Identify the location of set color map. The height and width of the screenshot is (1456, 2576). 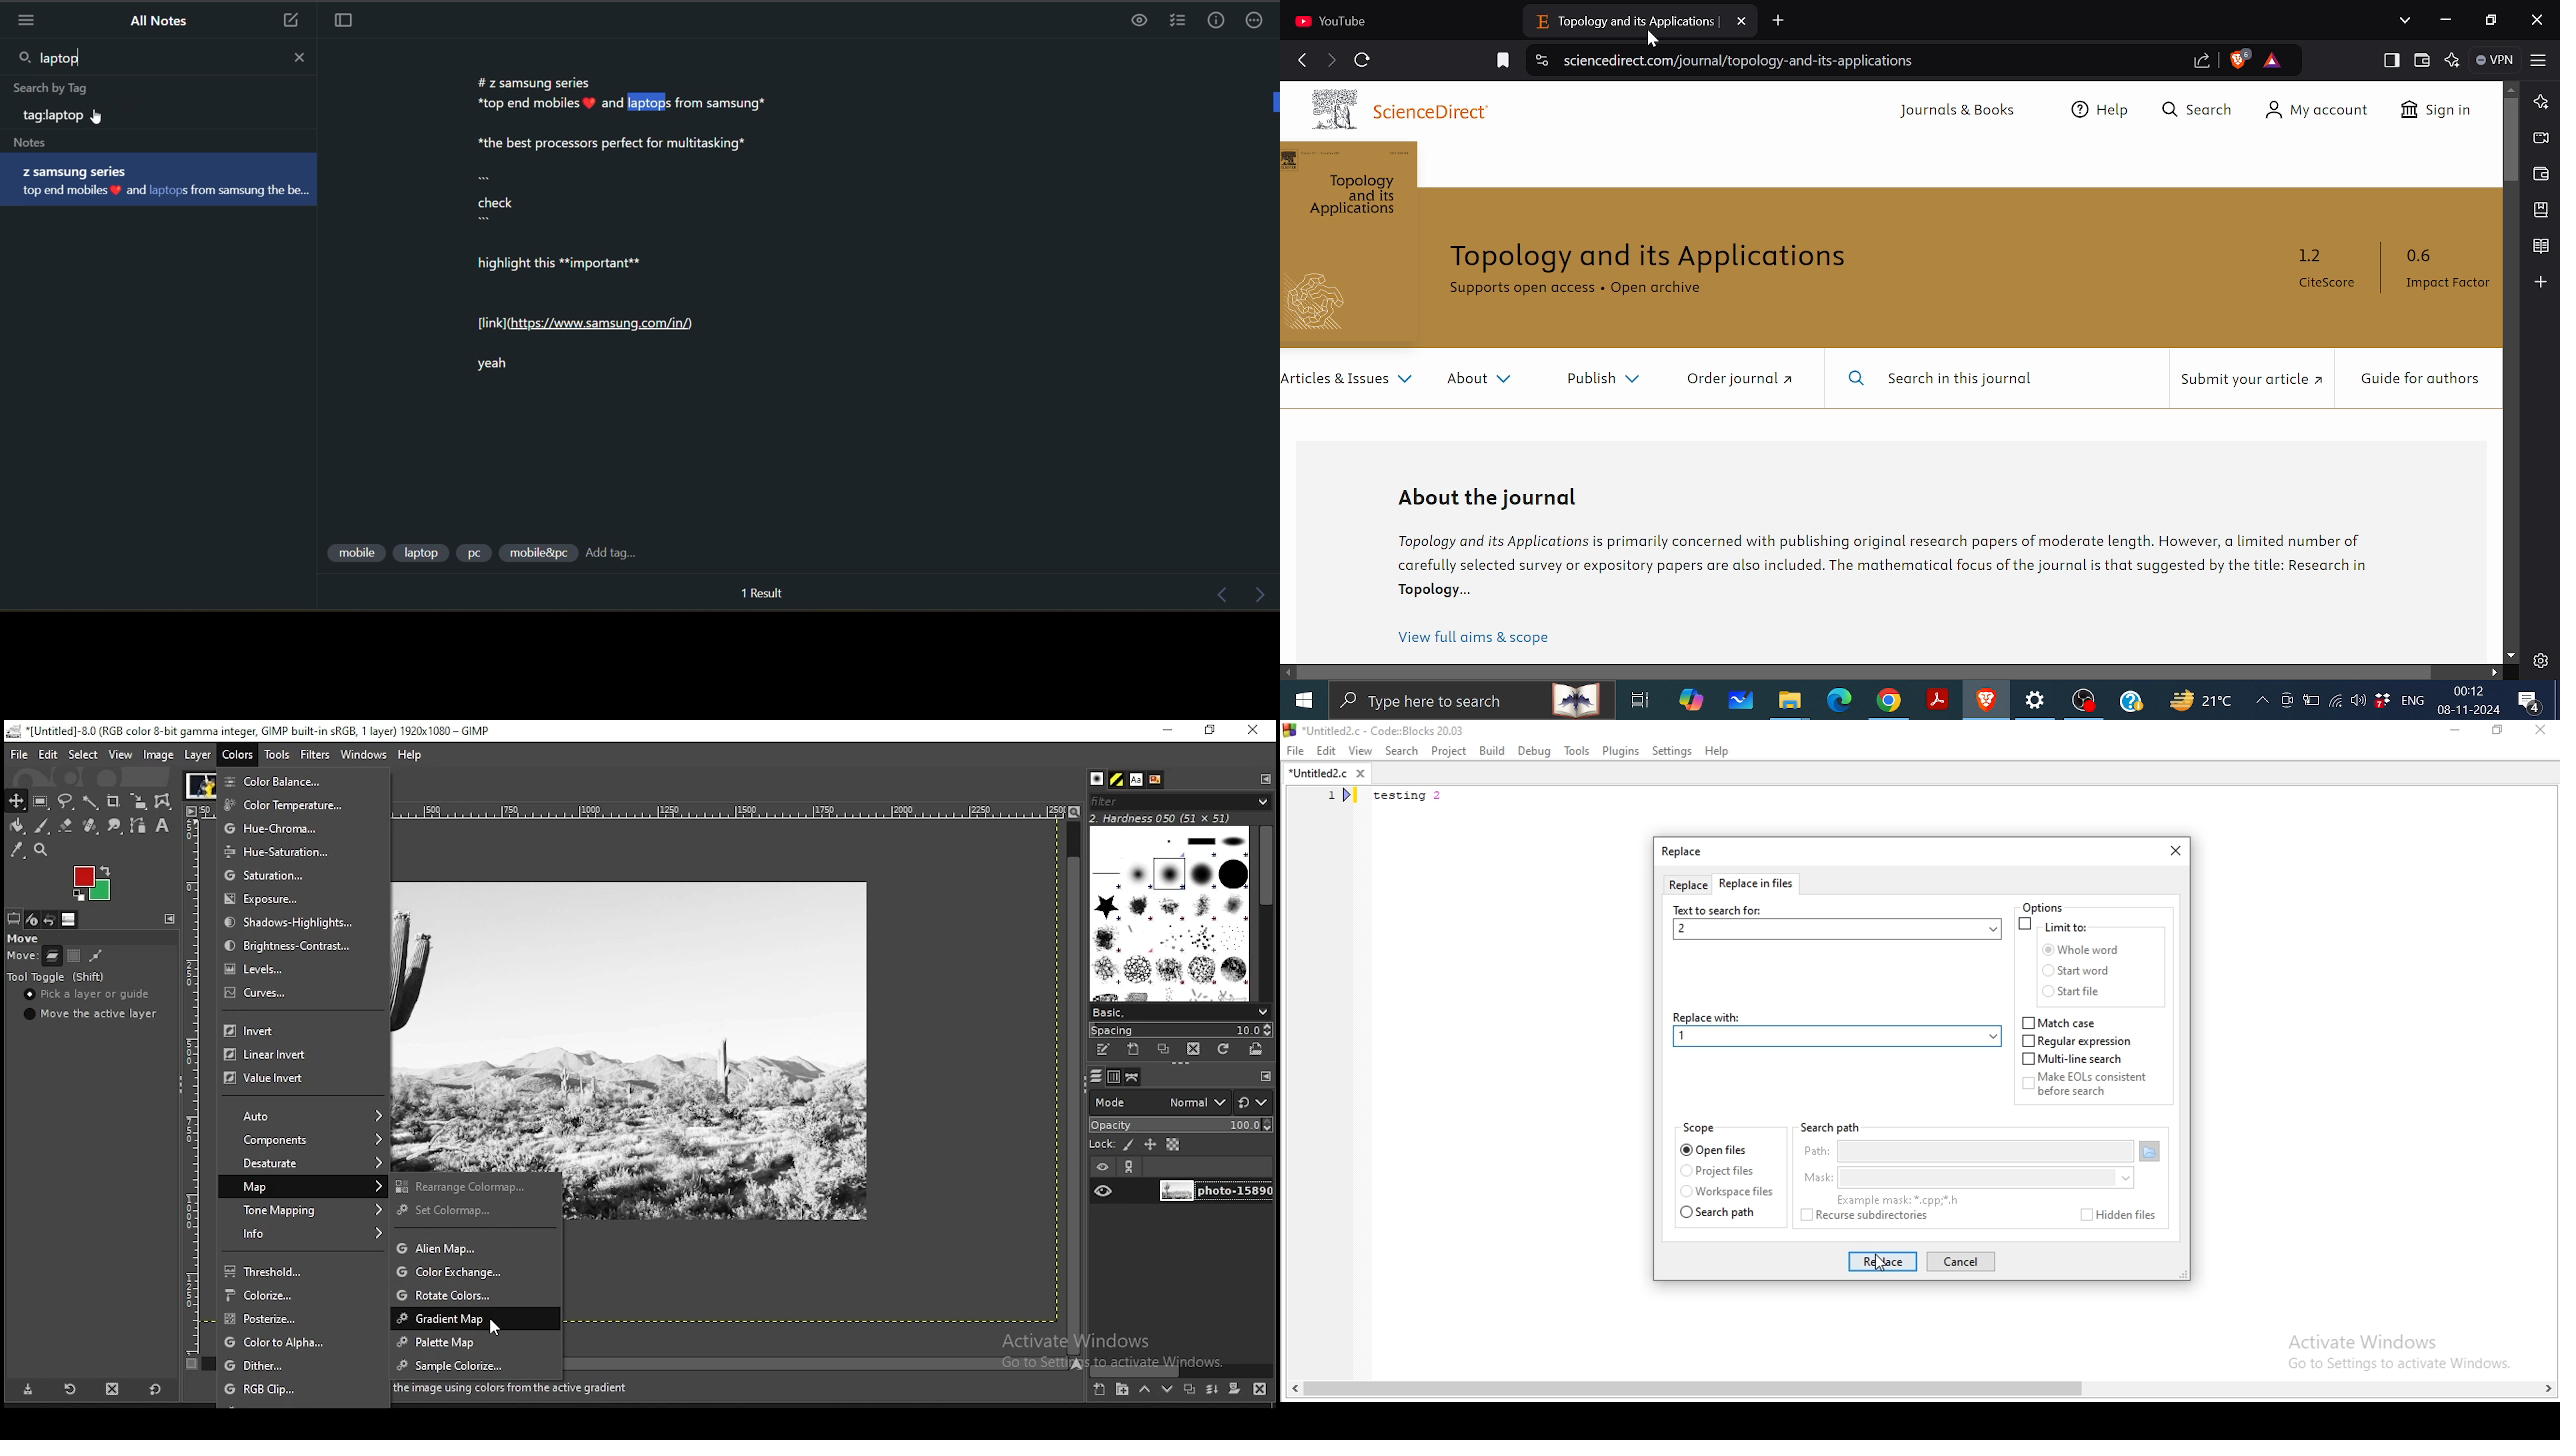
(480, 1212).